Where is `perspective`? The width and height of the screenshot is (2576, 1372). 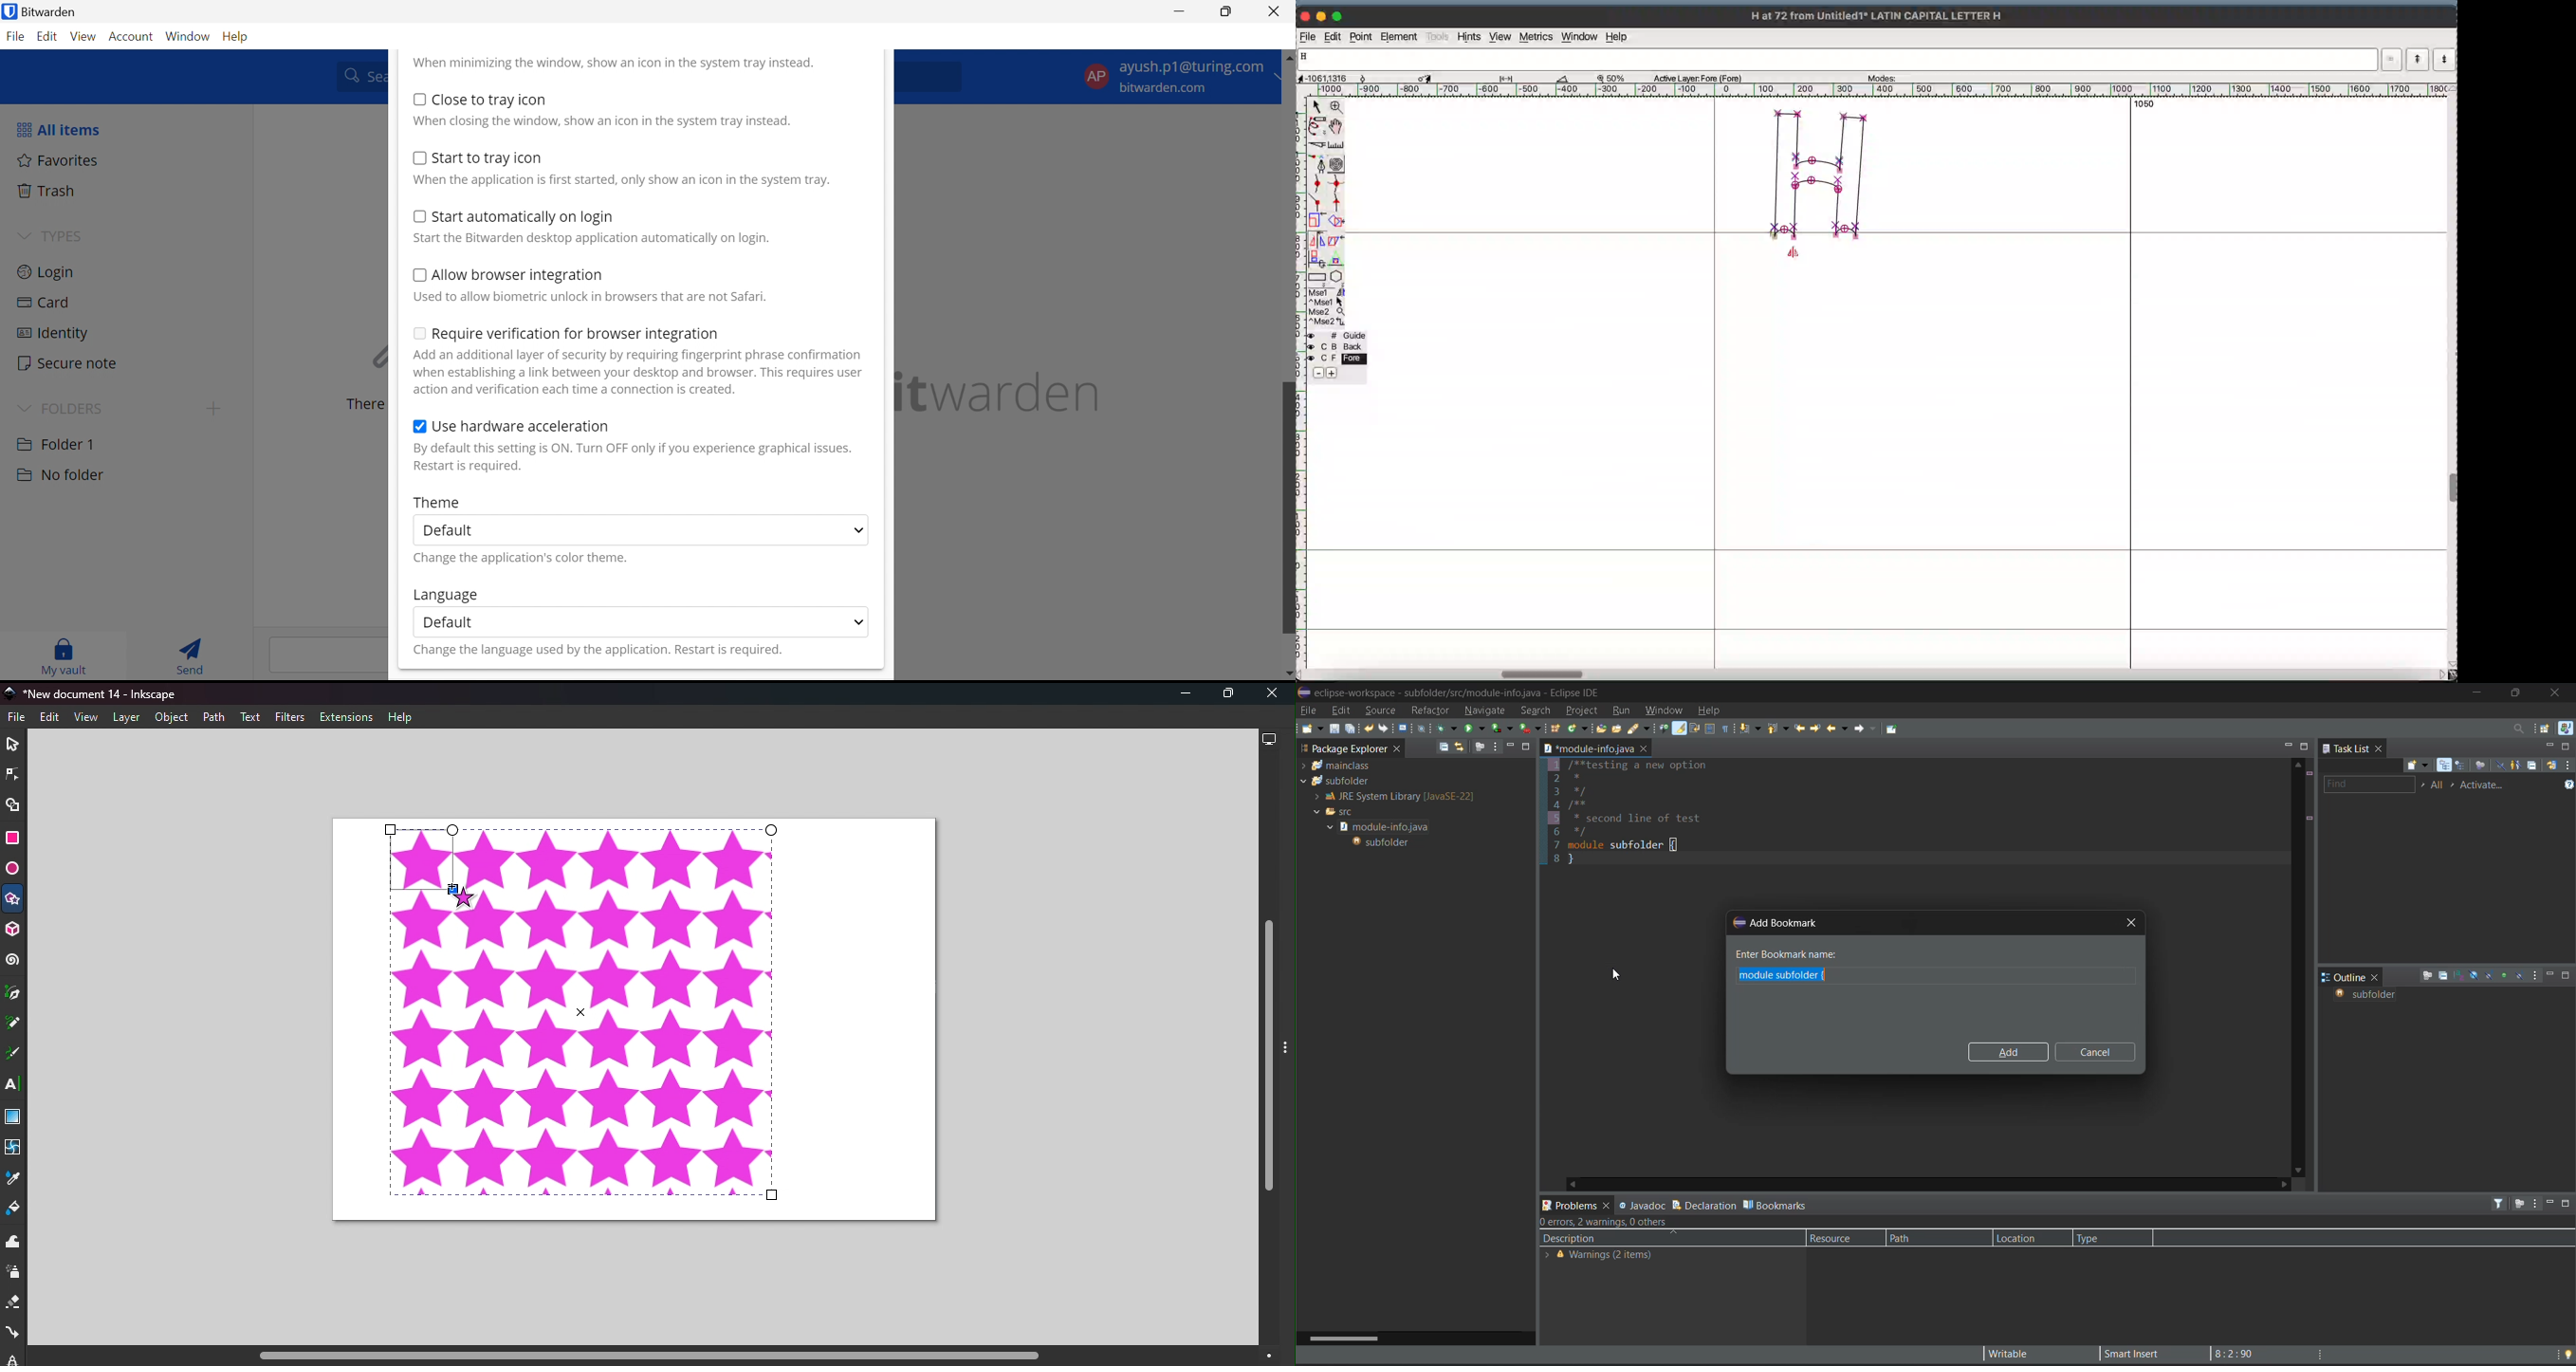 perspective is located at coordinates (1336, 258).